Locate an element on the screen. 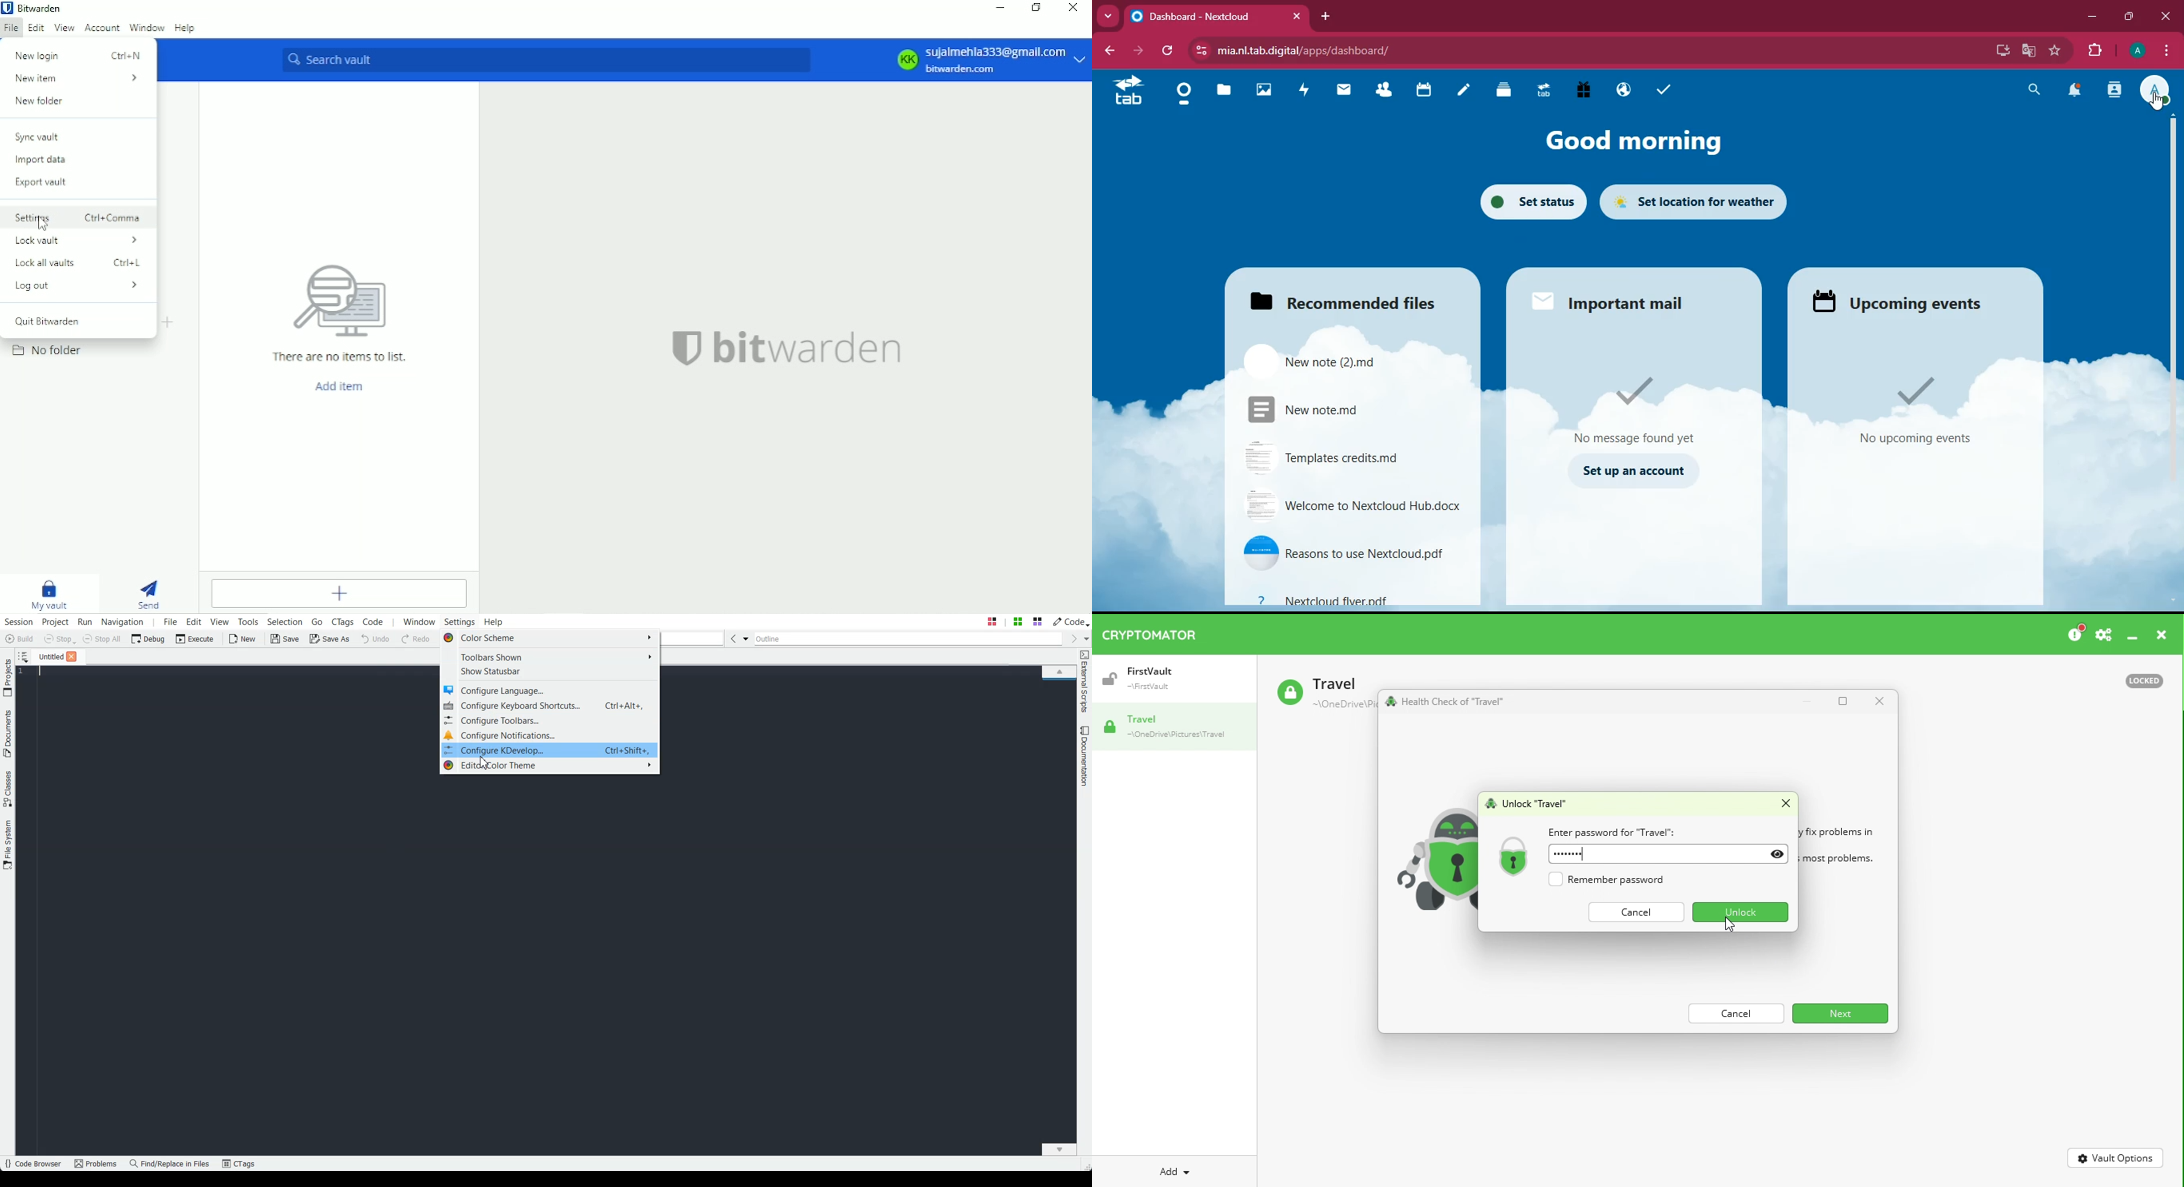  Close is located at coordinates (1074, 9).